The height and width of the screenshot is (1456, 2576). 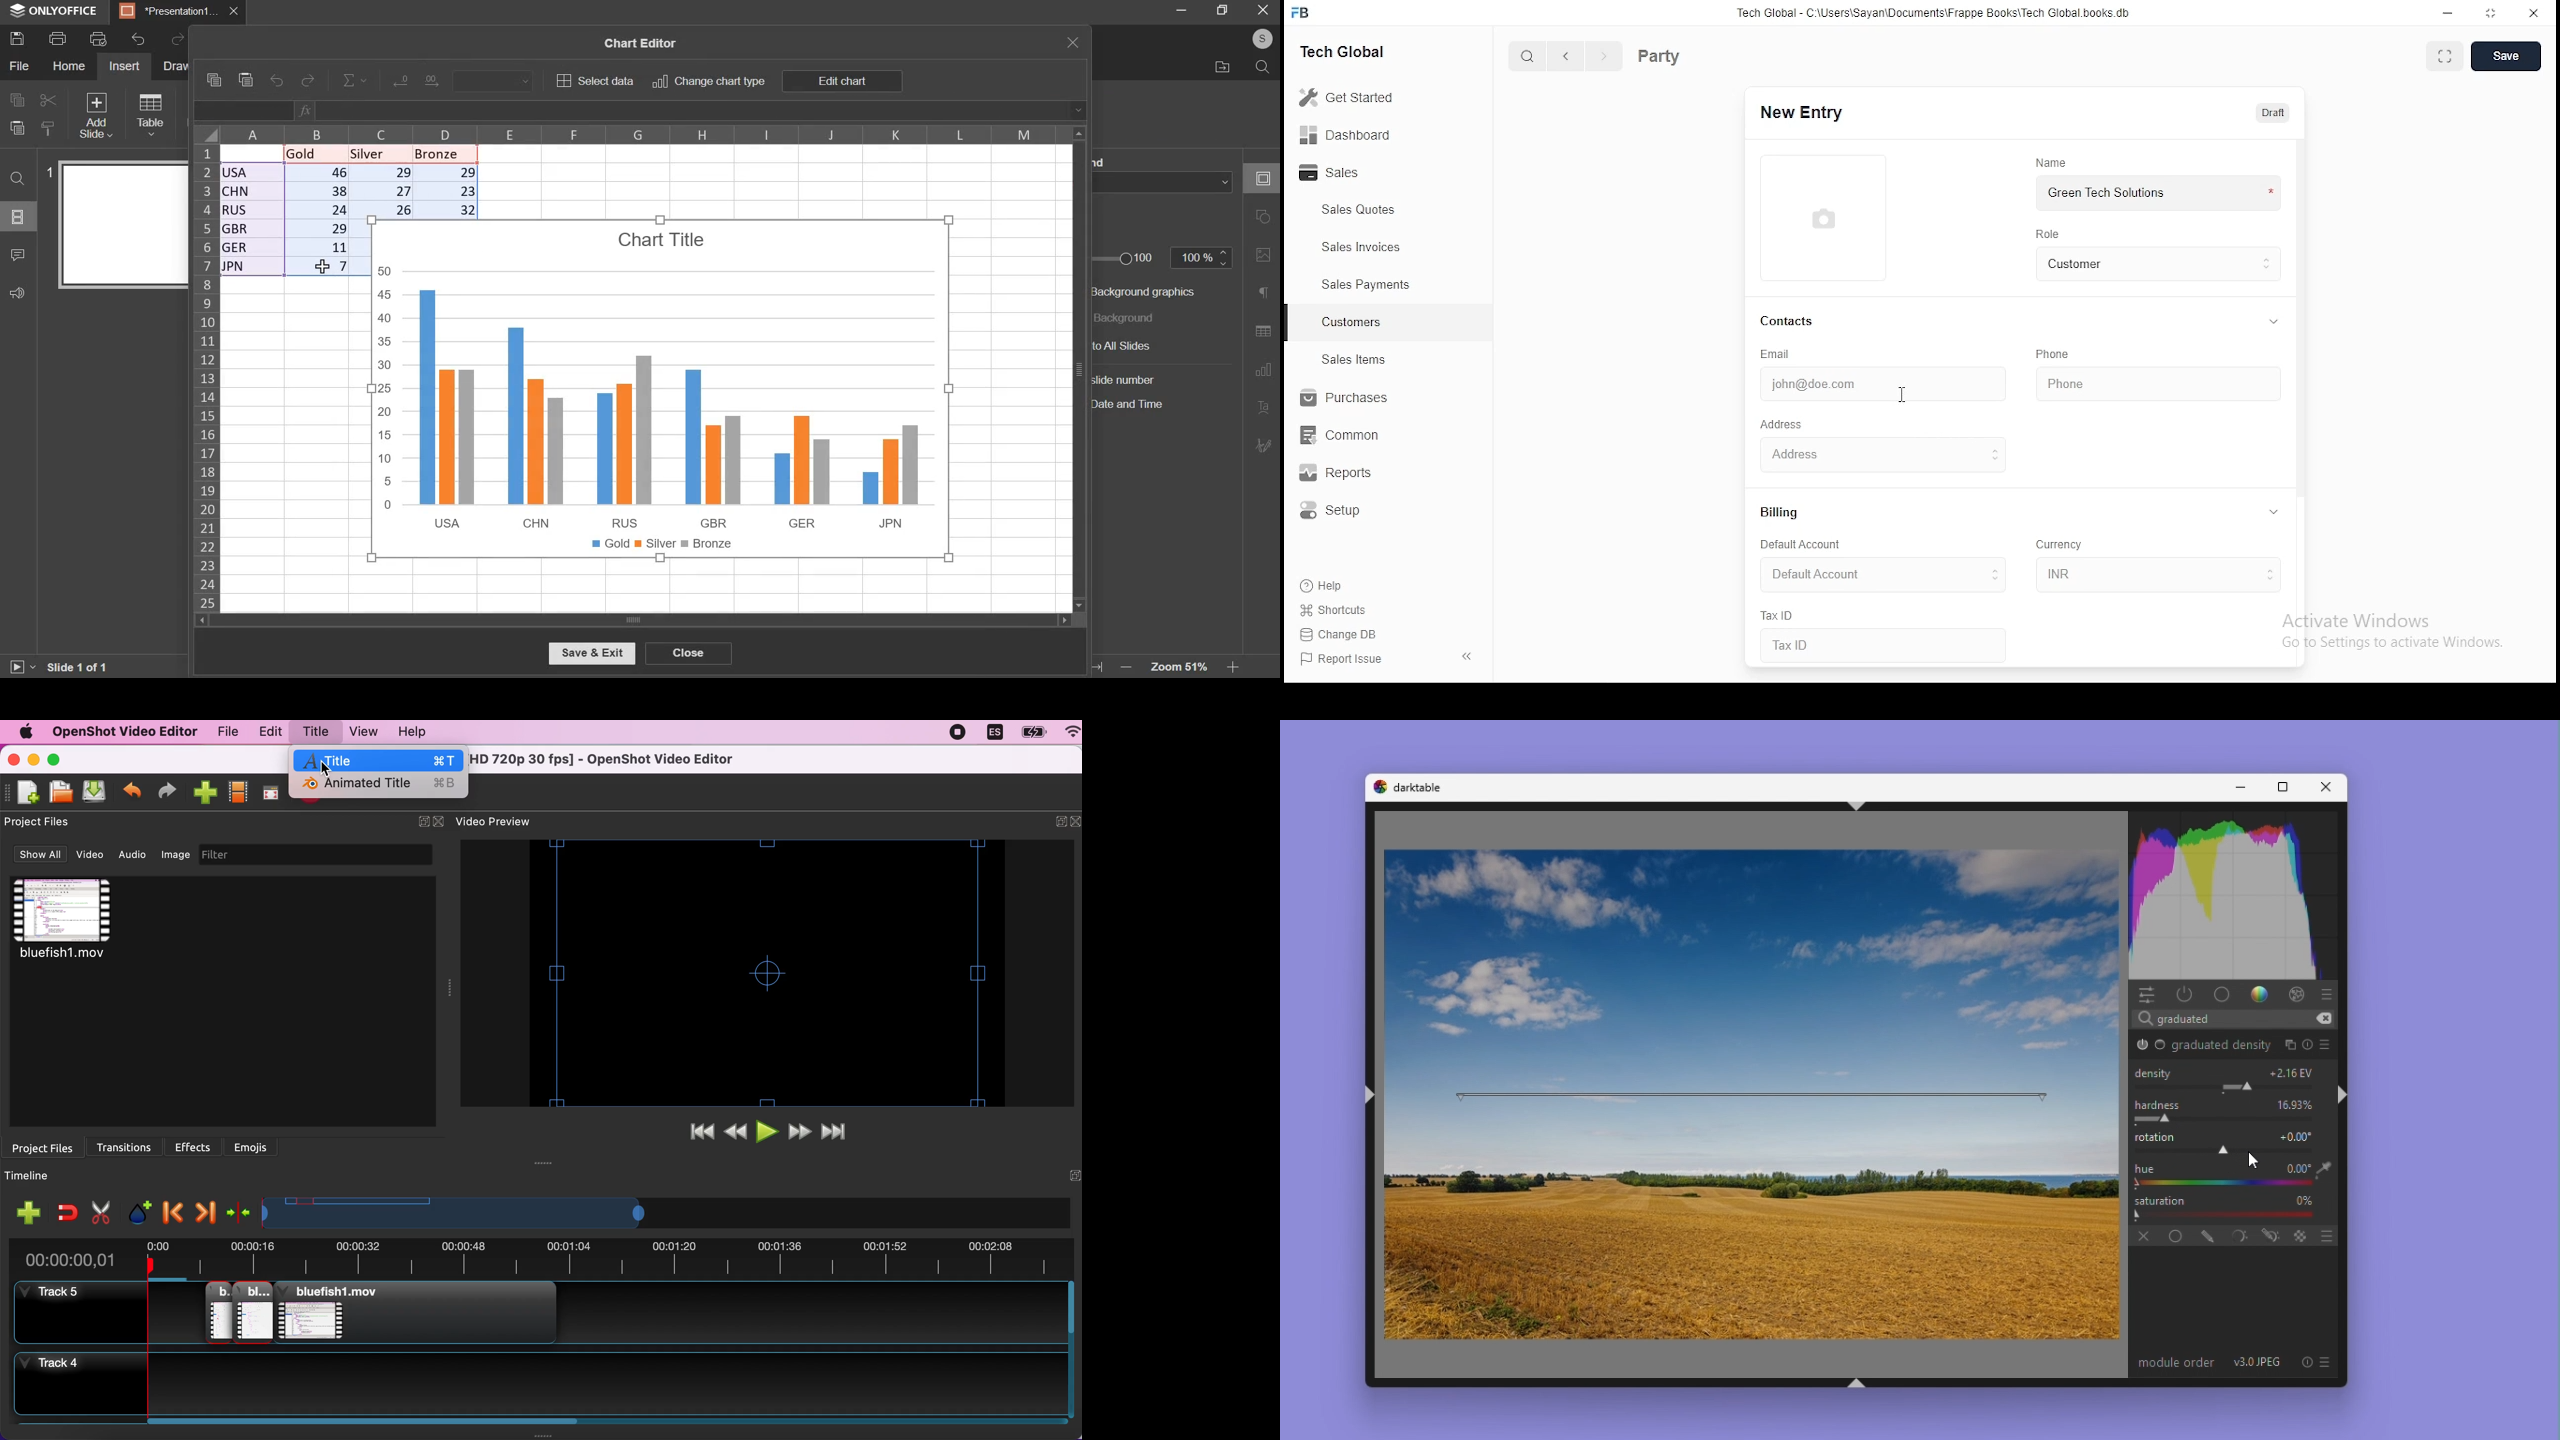 I want to click on show profile, so click(x=237, y=795).